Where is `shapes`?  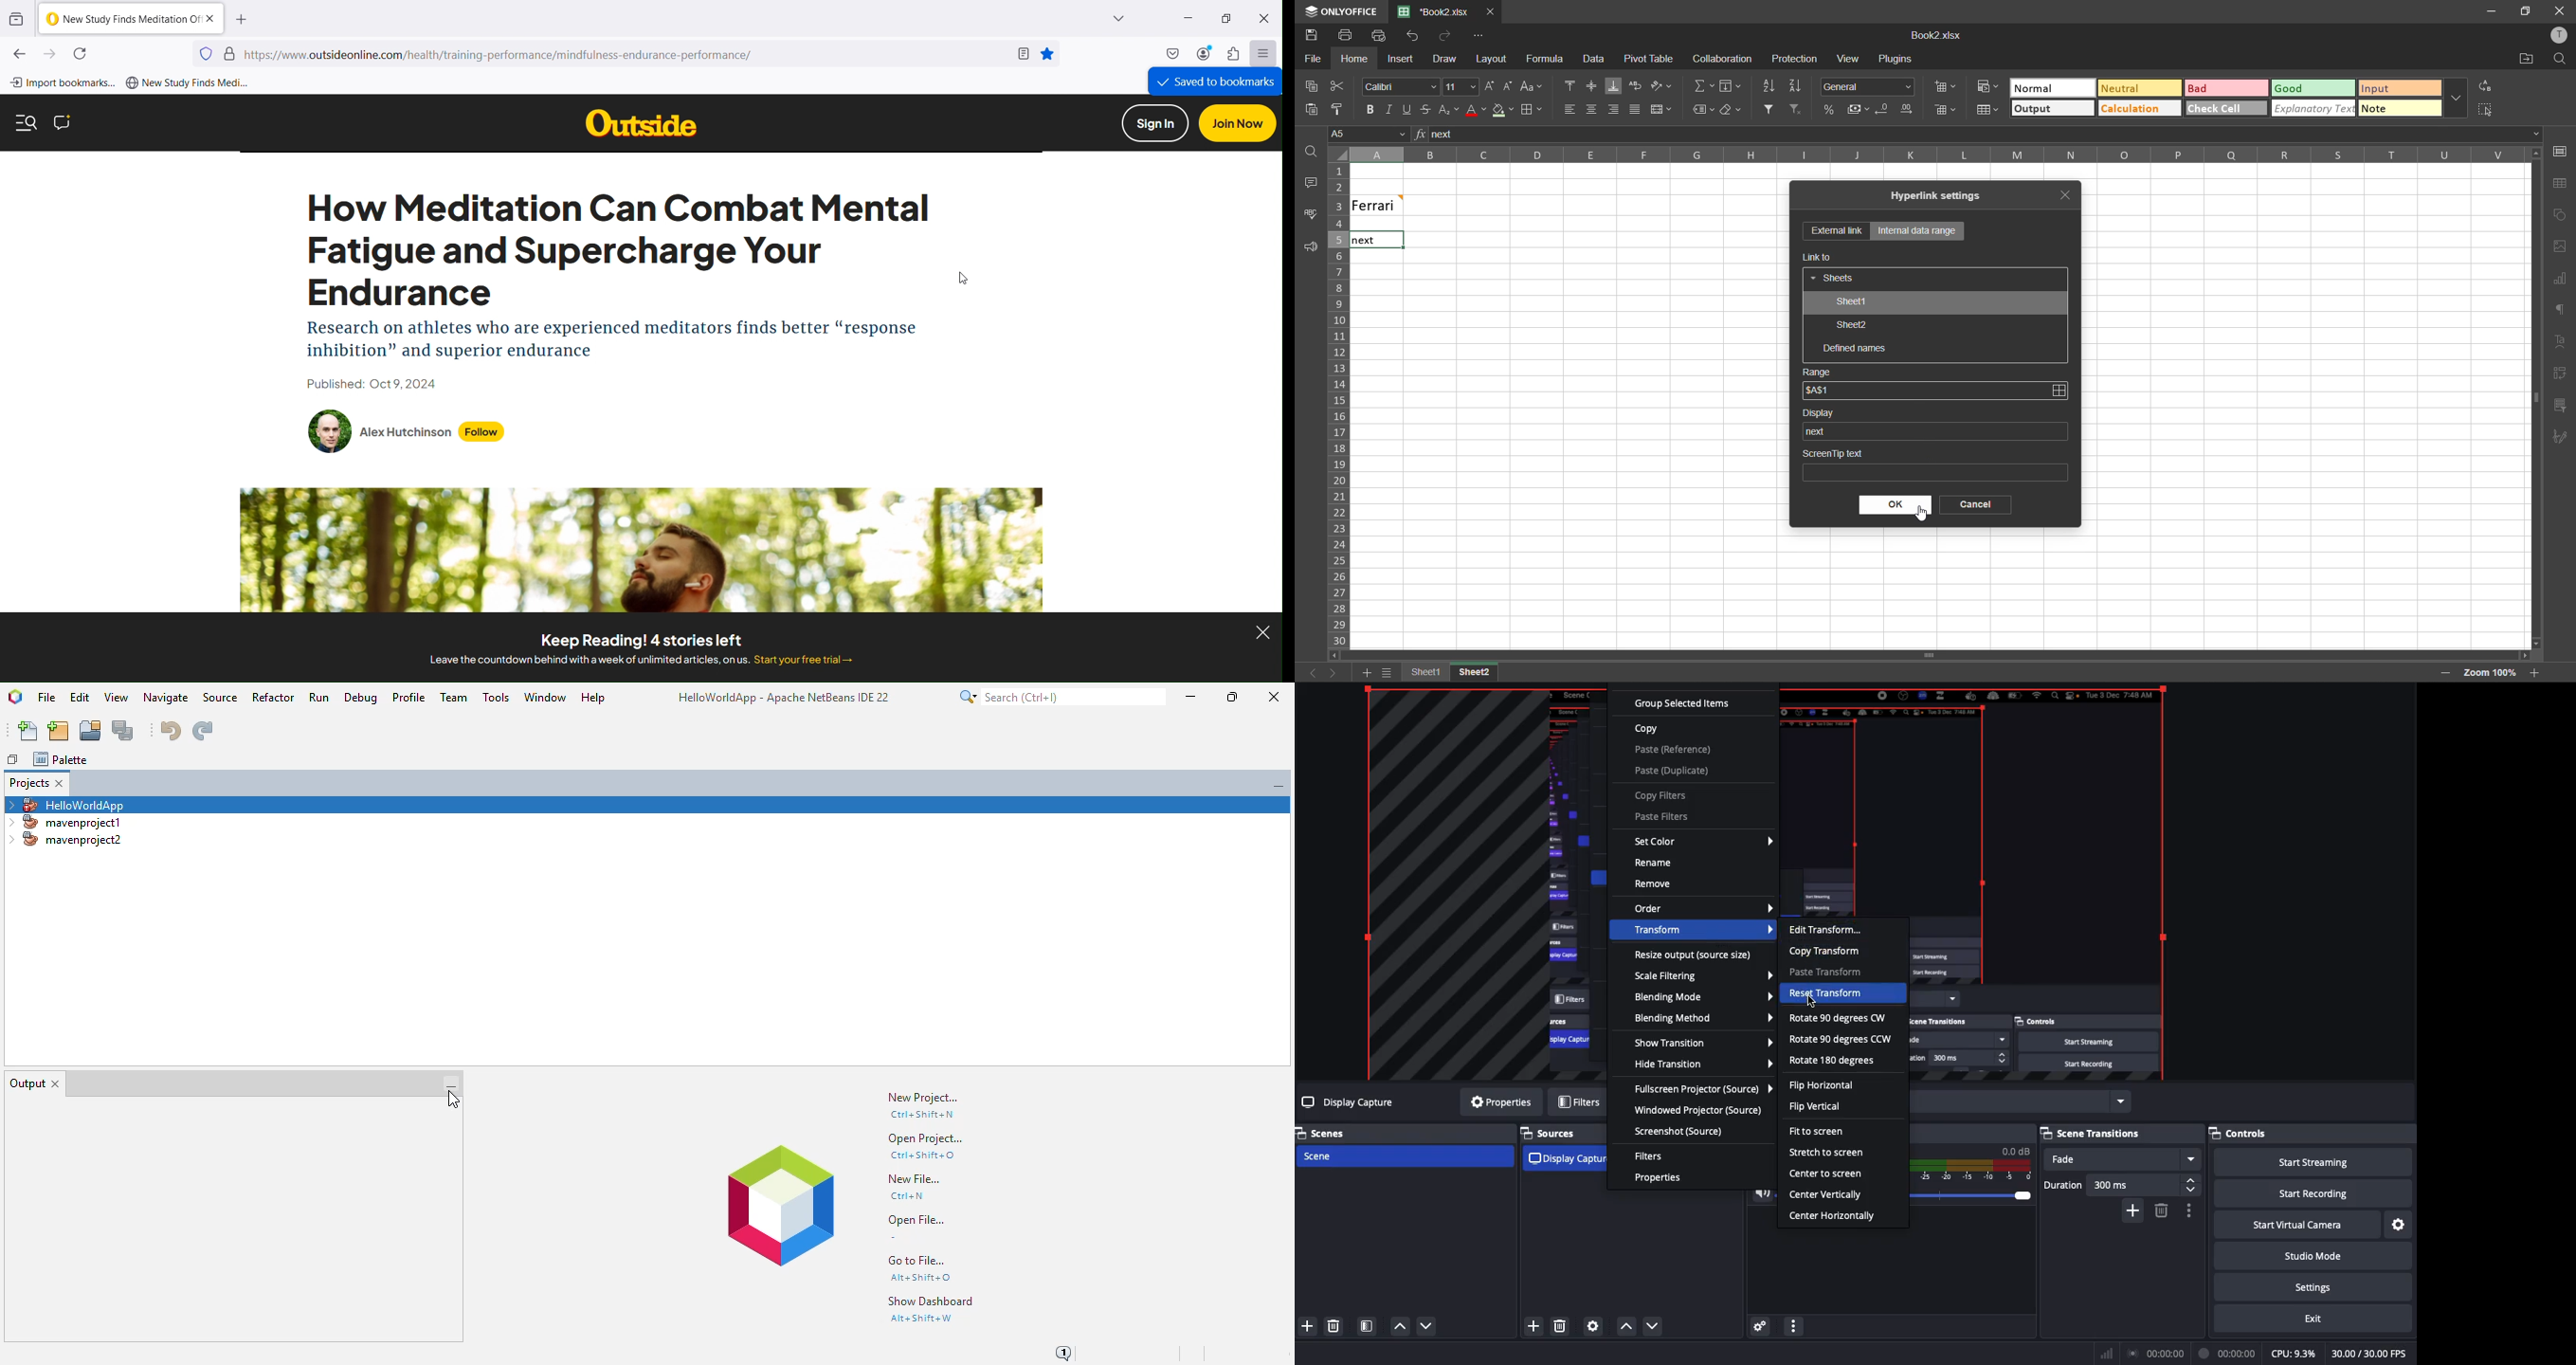
shapes is located at coordinates (2562, 215).